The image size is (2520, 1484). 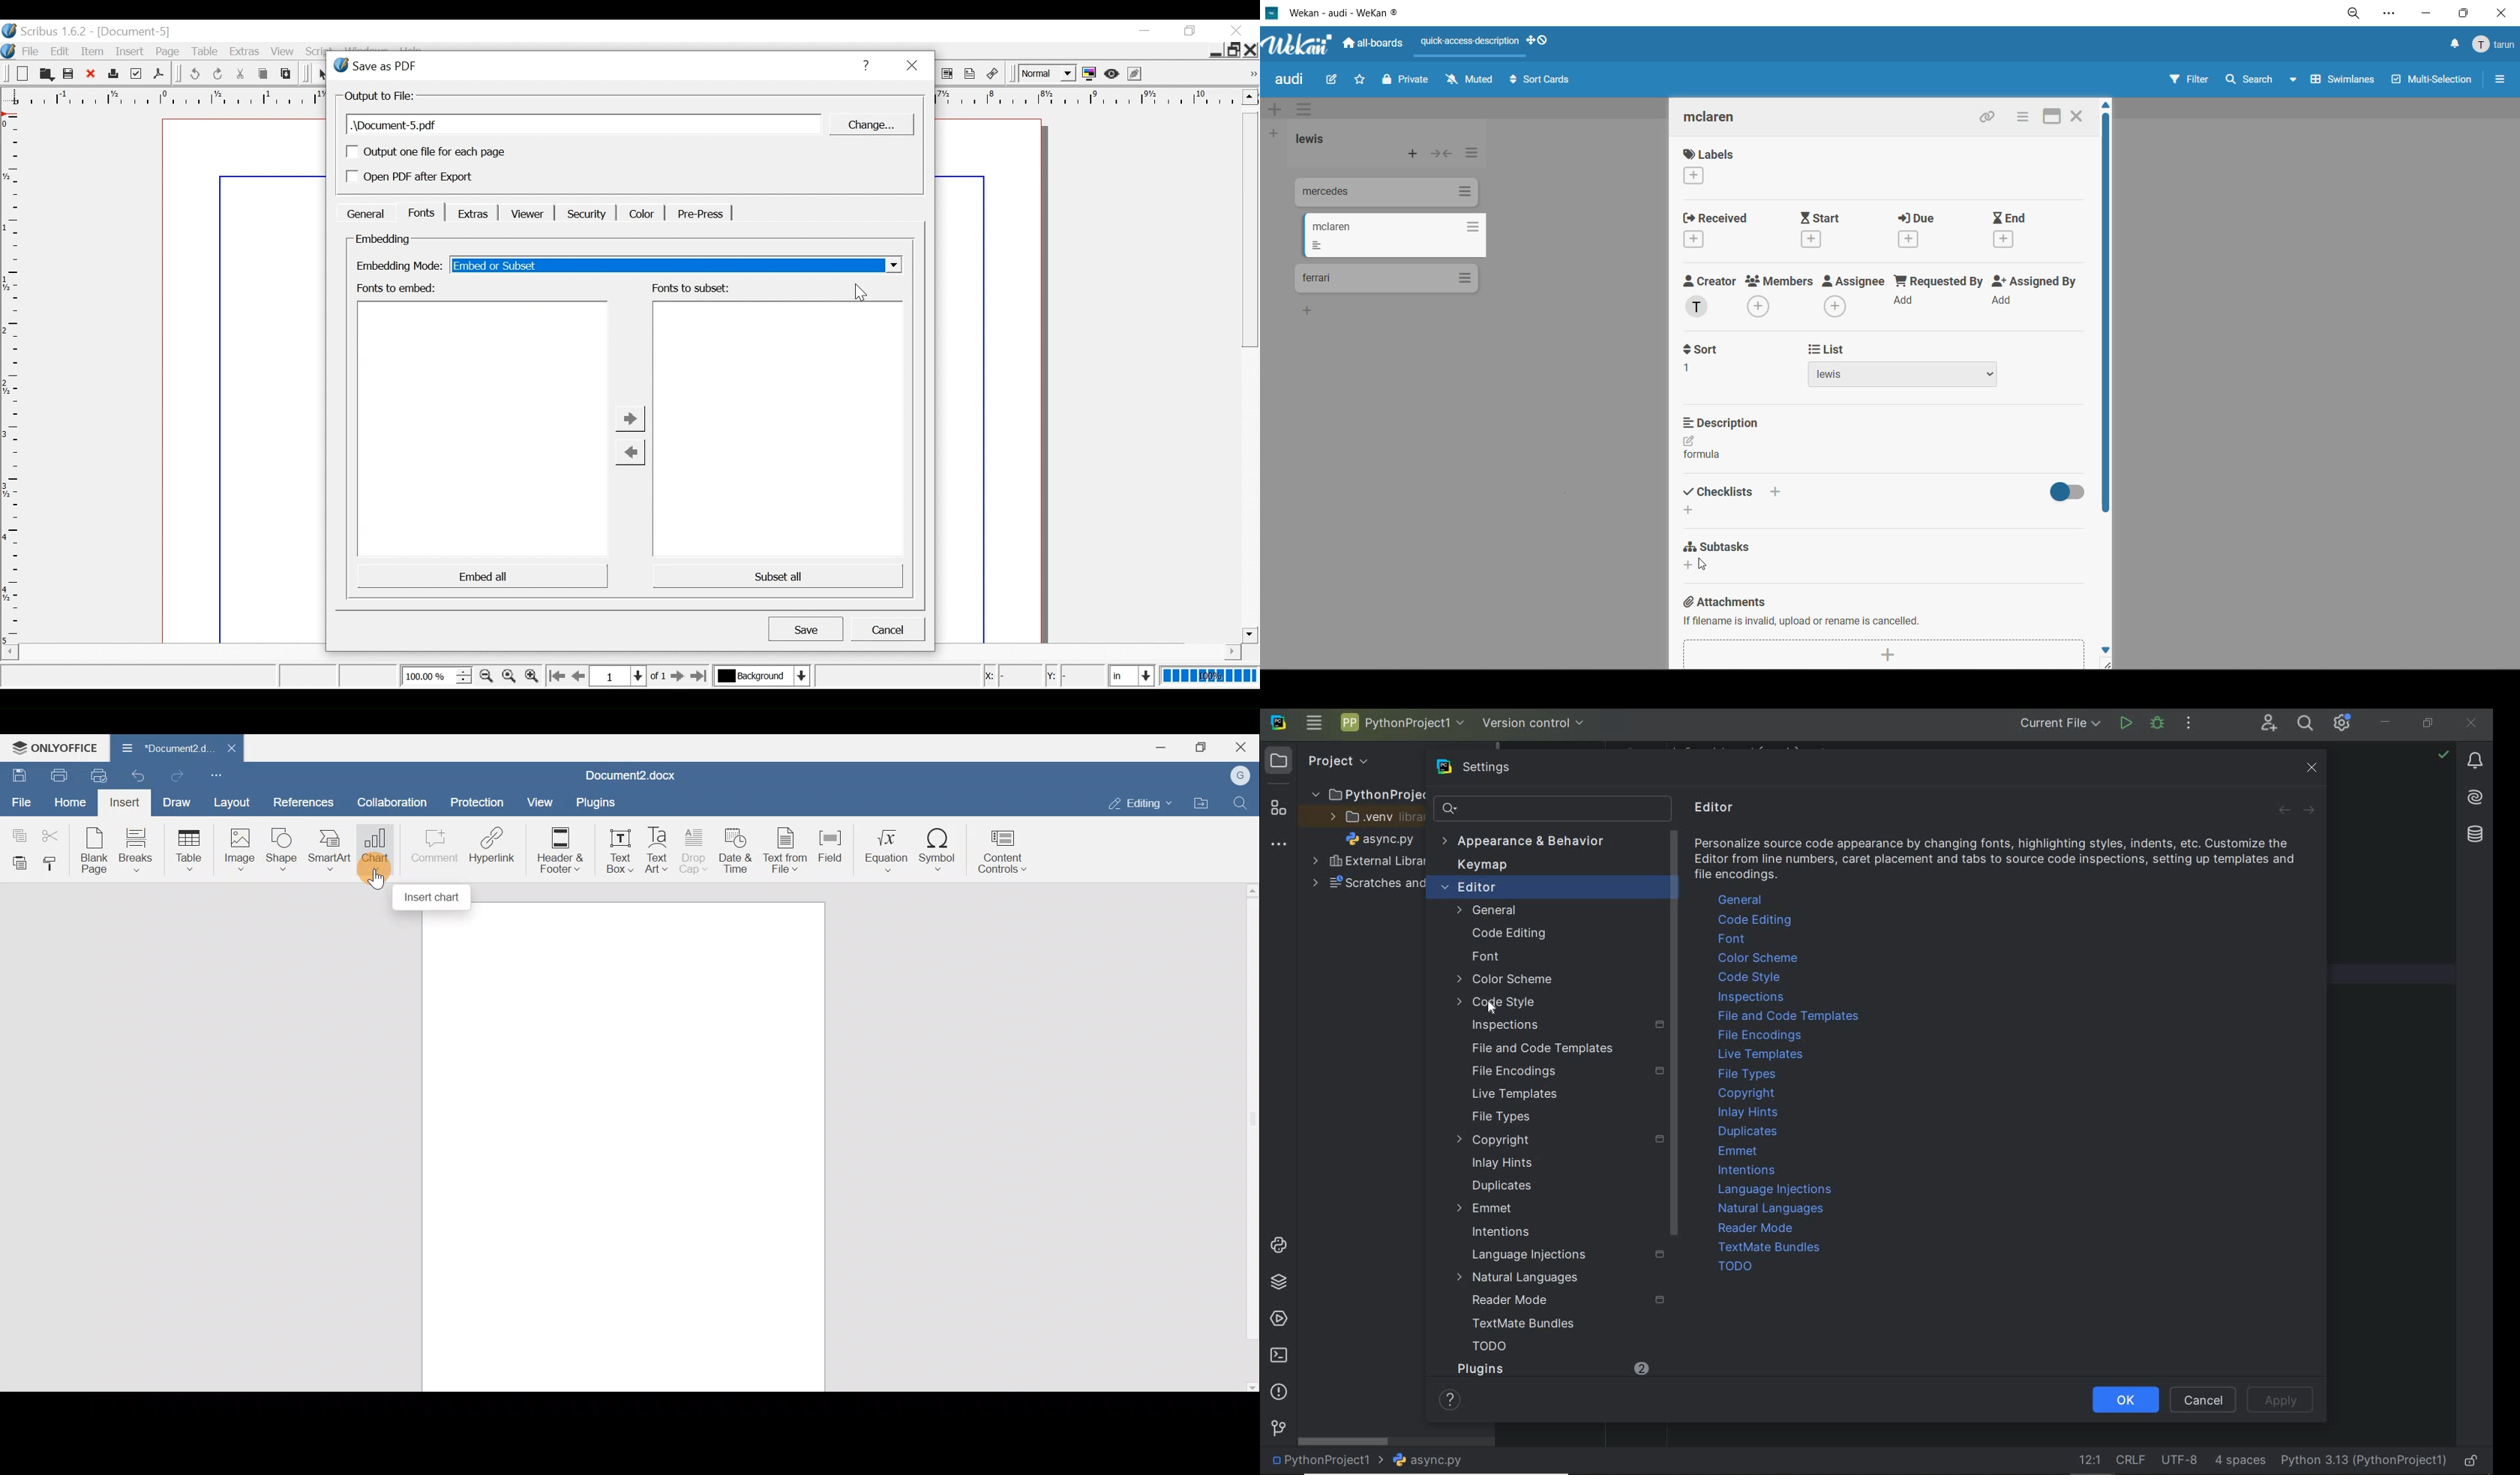 What do you see at coordinates (232, 804) in the screenshot?
I see `Layout` at bounding box center [232, 804].